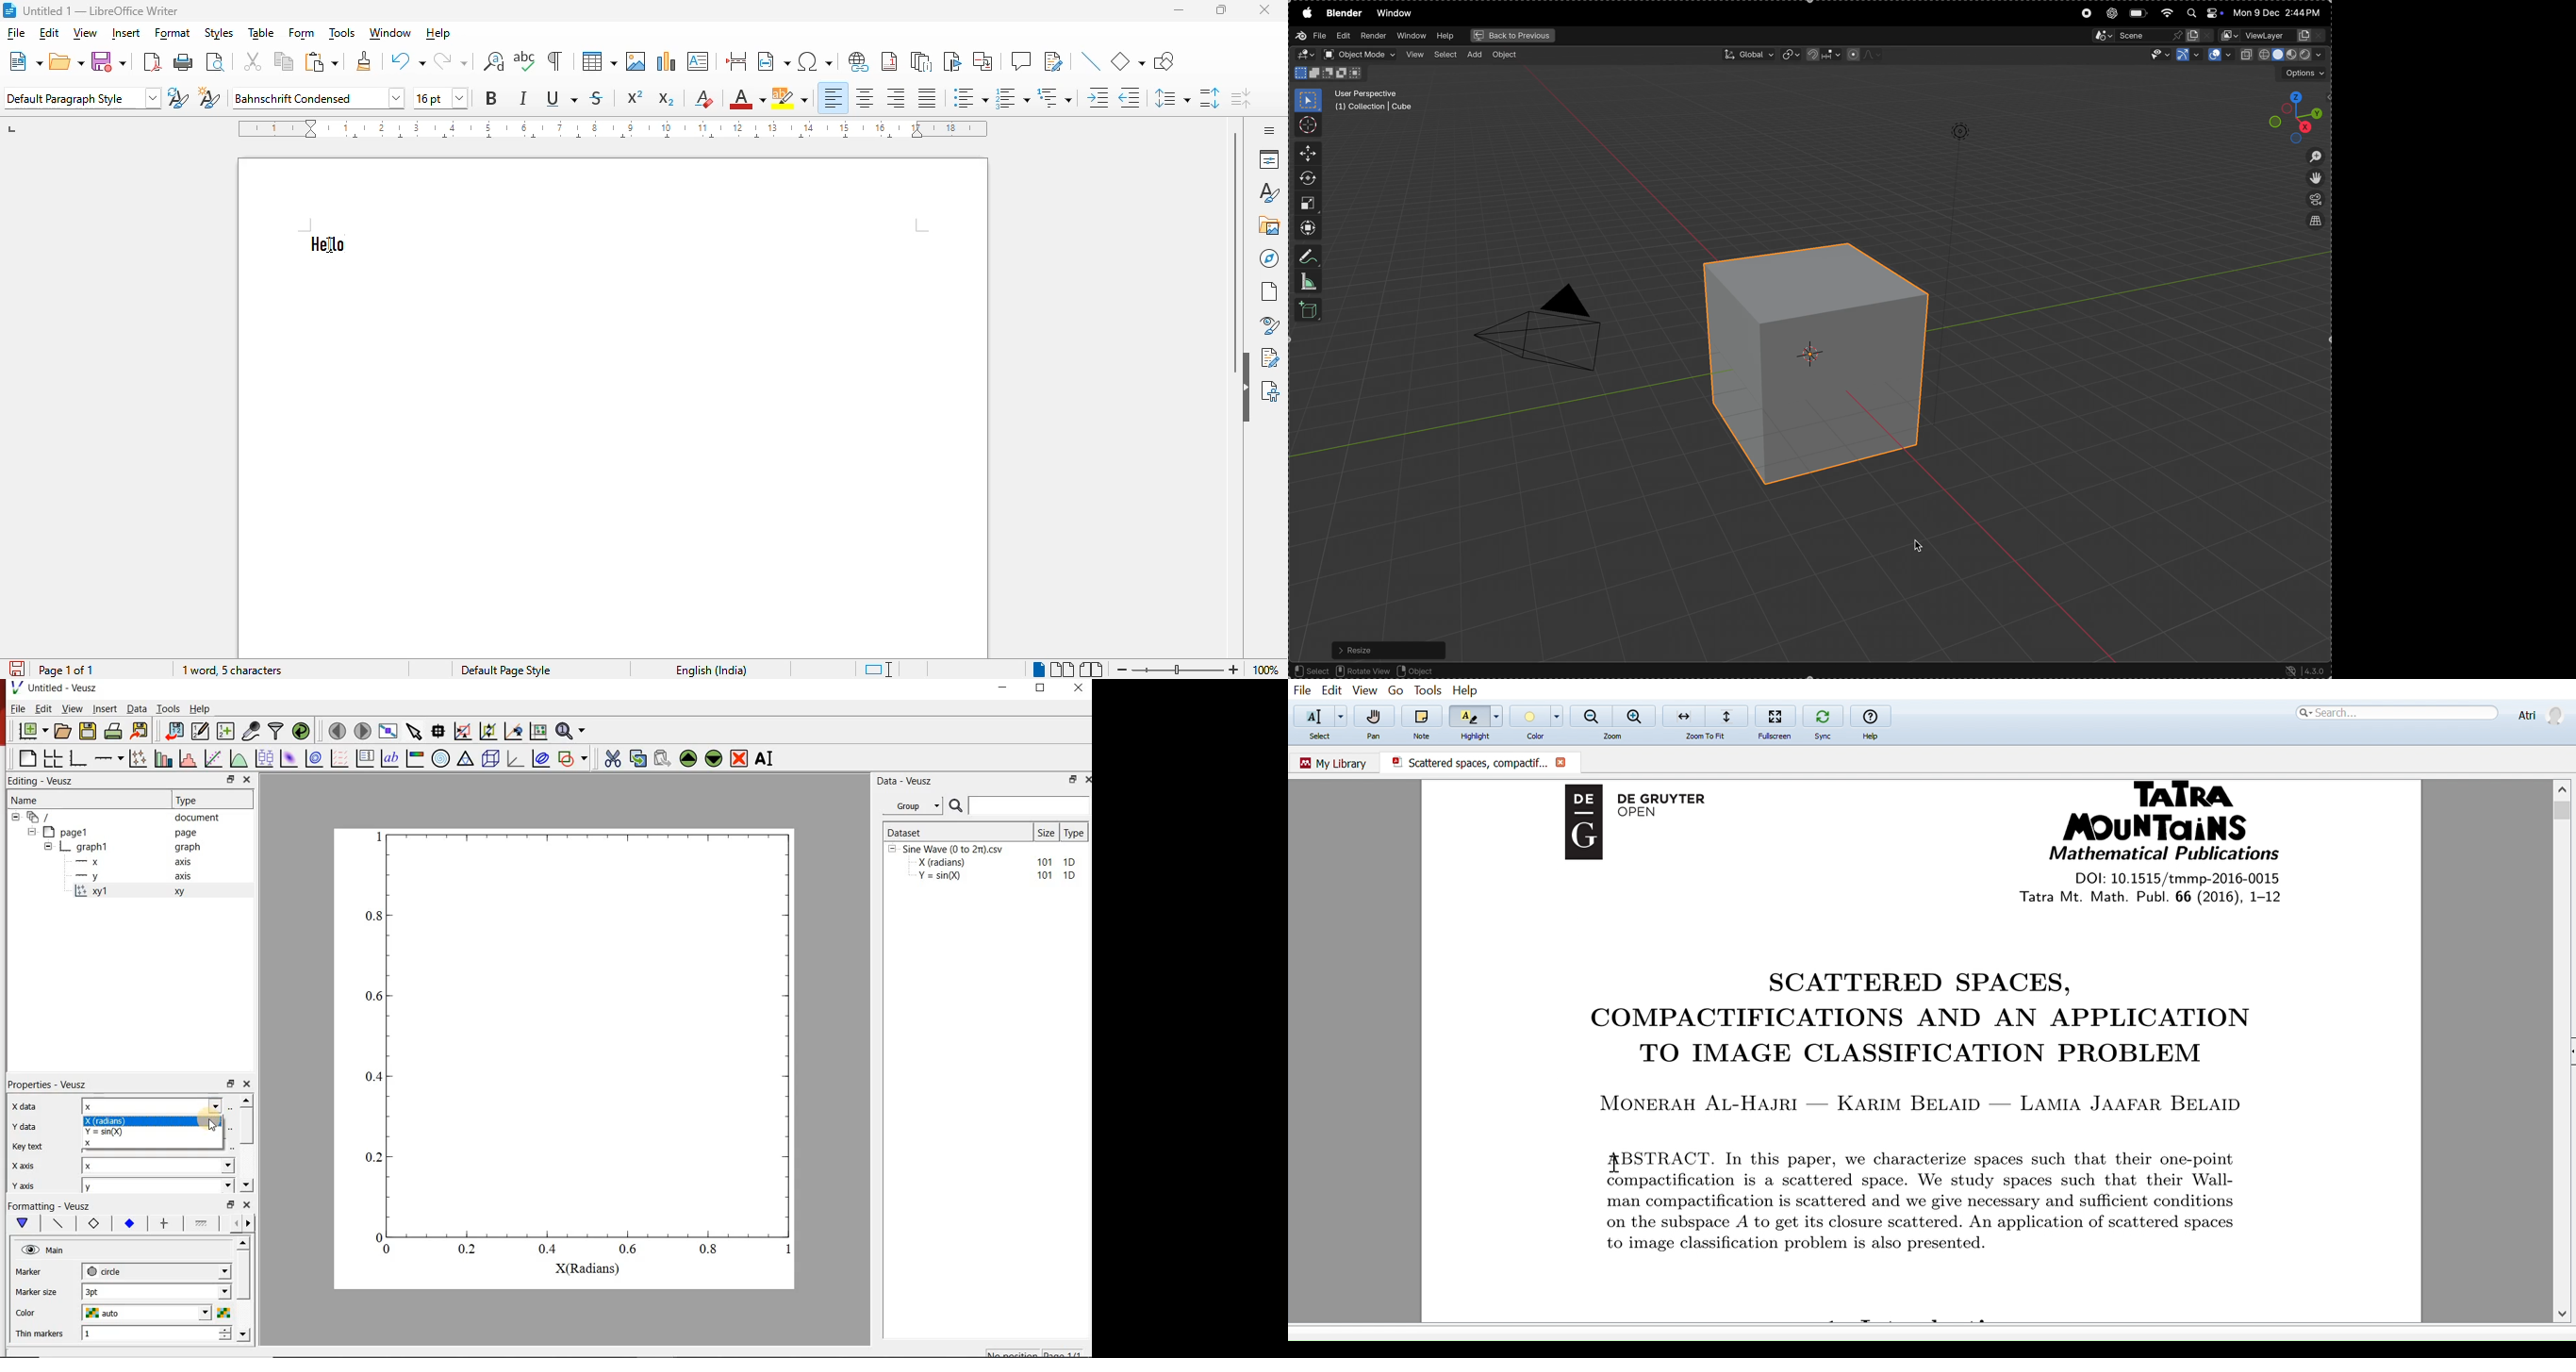  I want to click on lights, so click(1959, 130).